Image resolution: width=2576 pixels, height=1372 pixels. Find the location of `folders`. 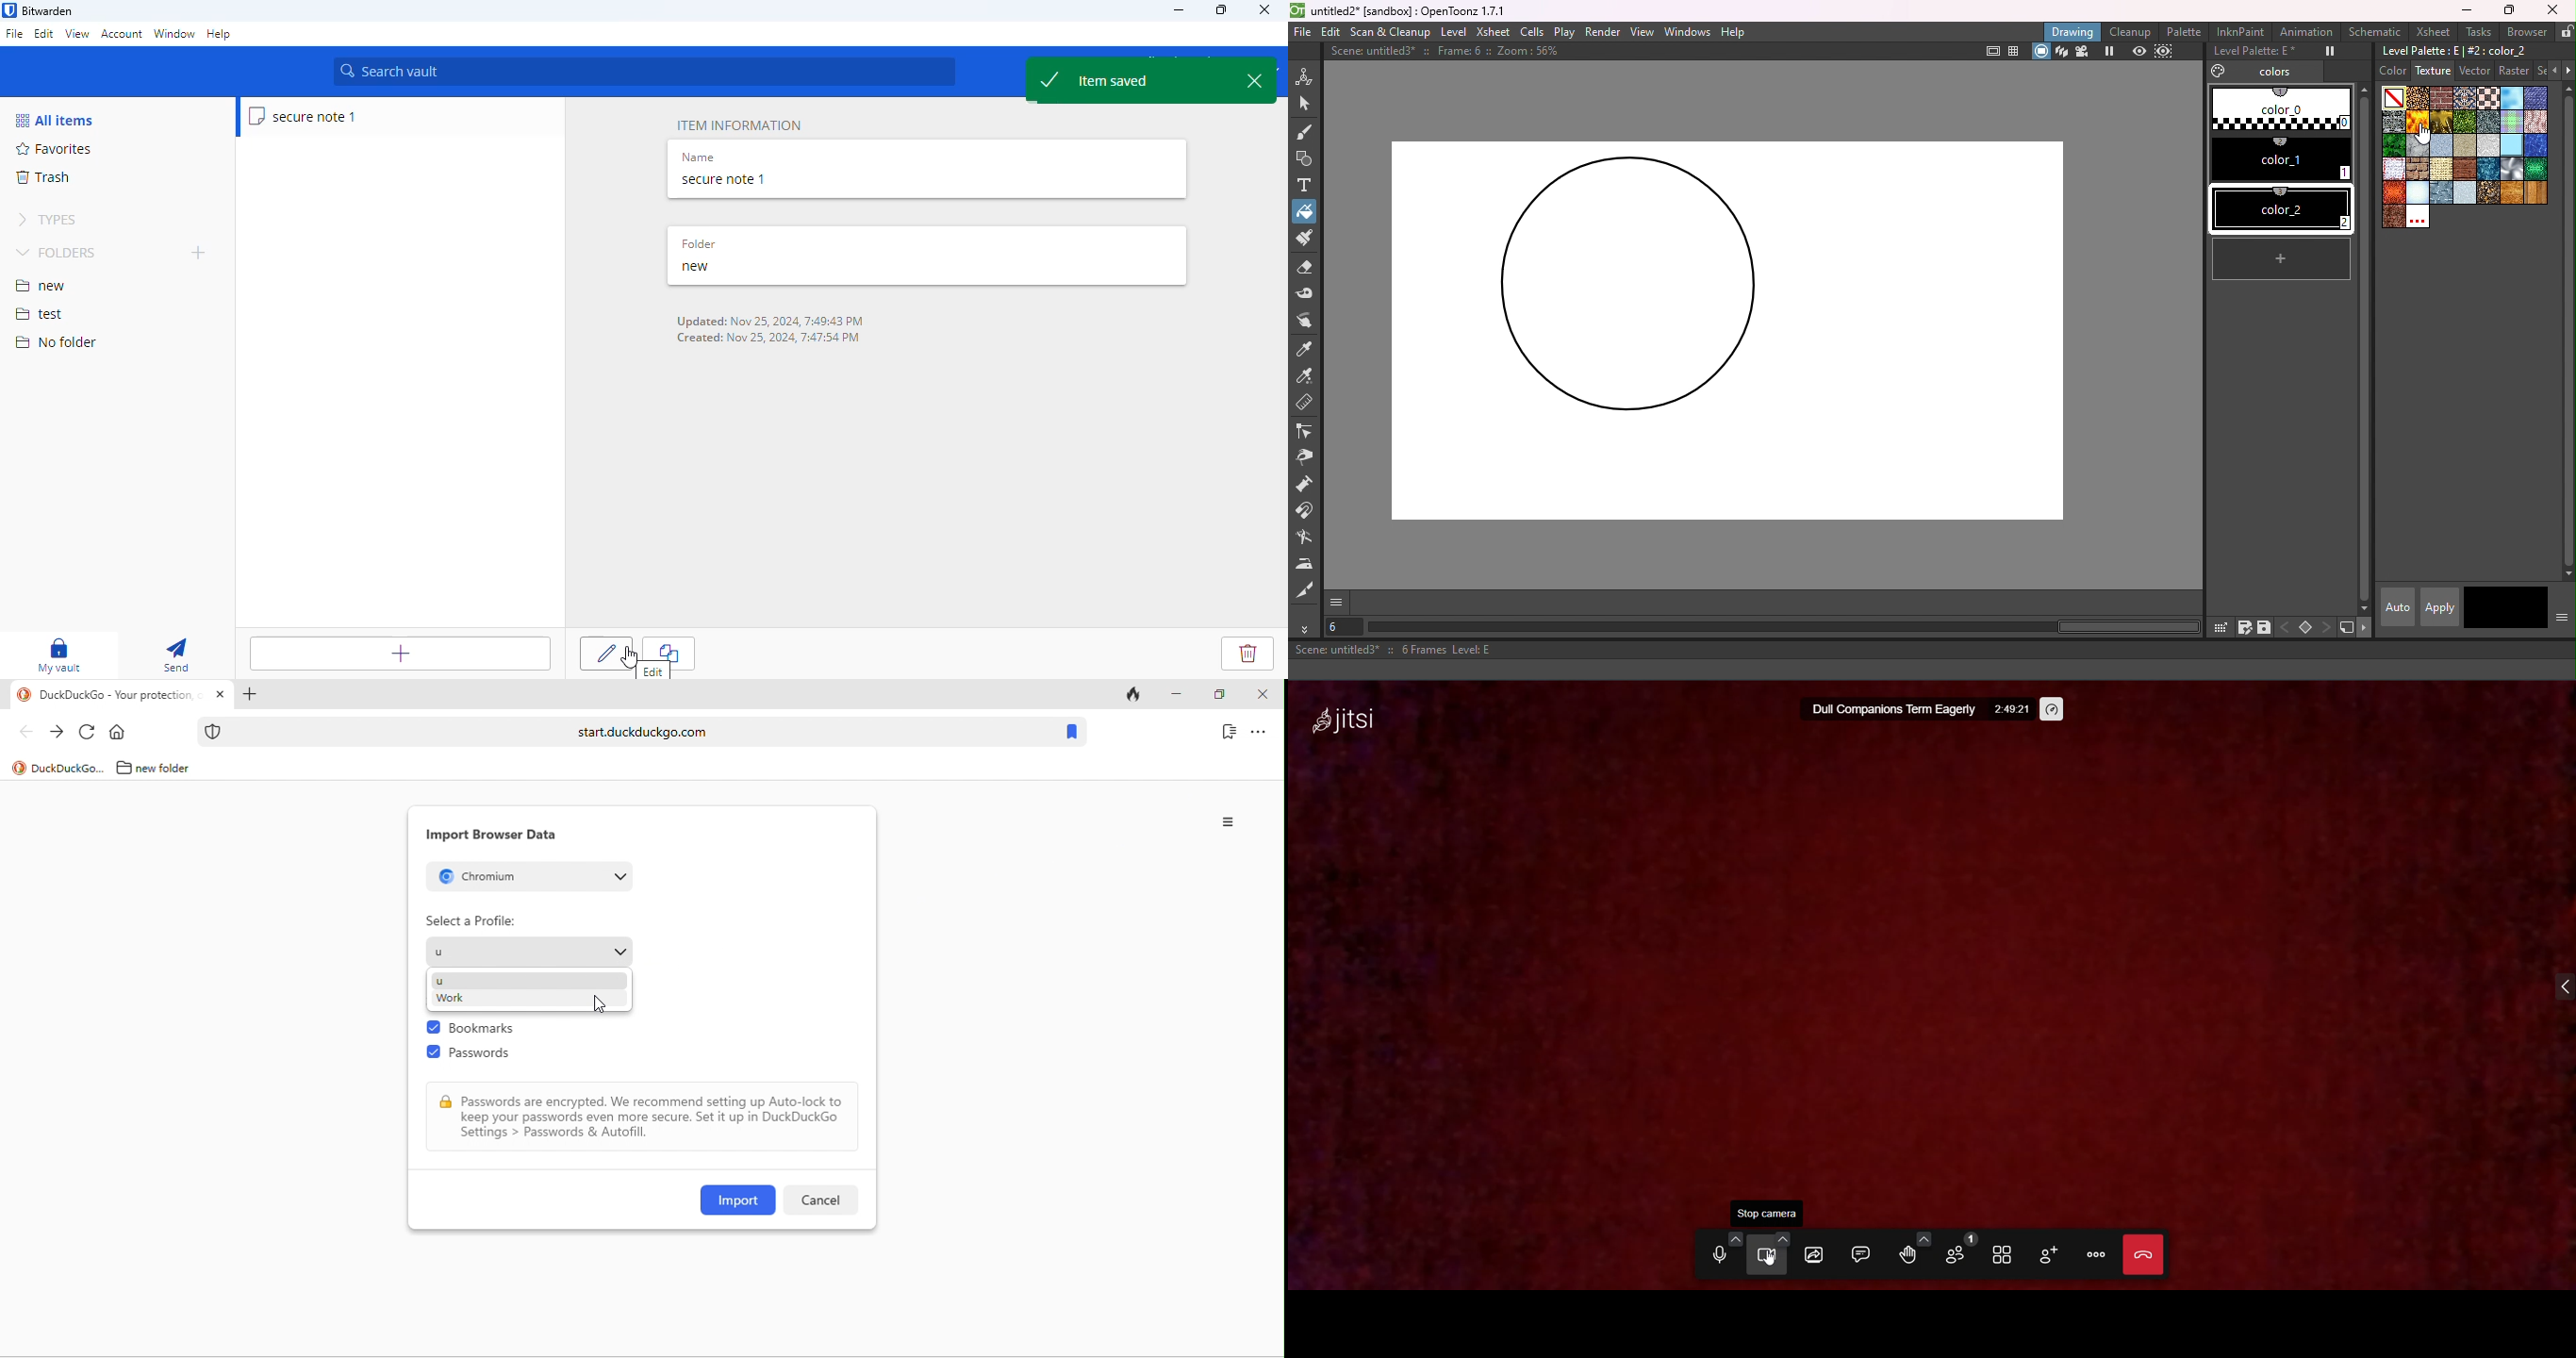

folders is located at coordinates (58, 252).